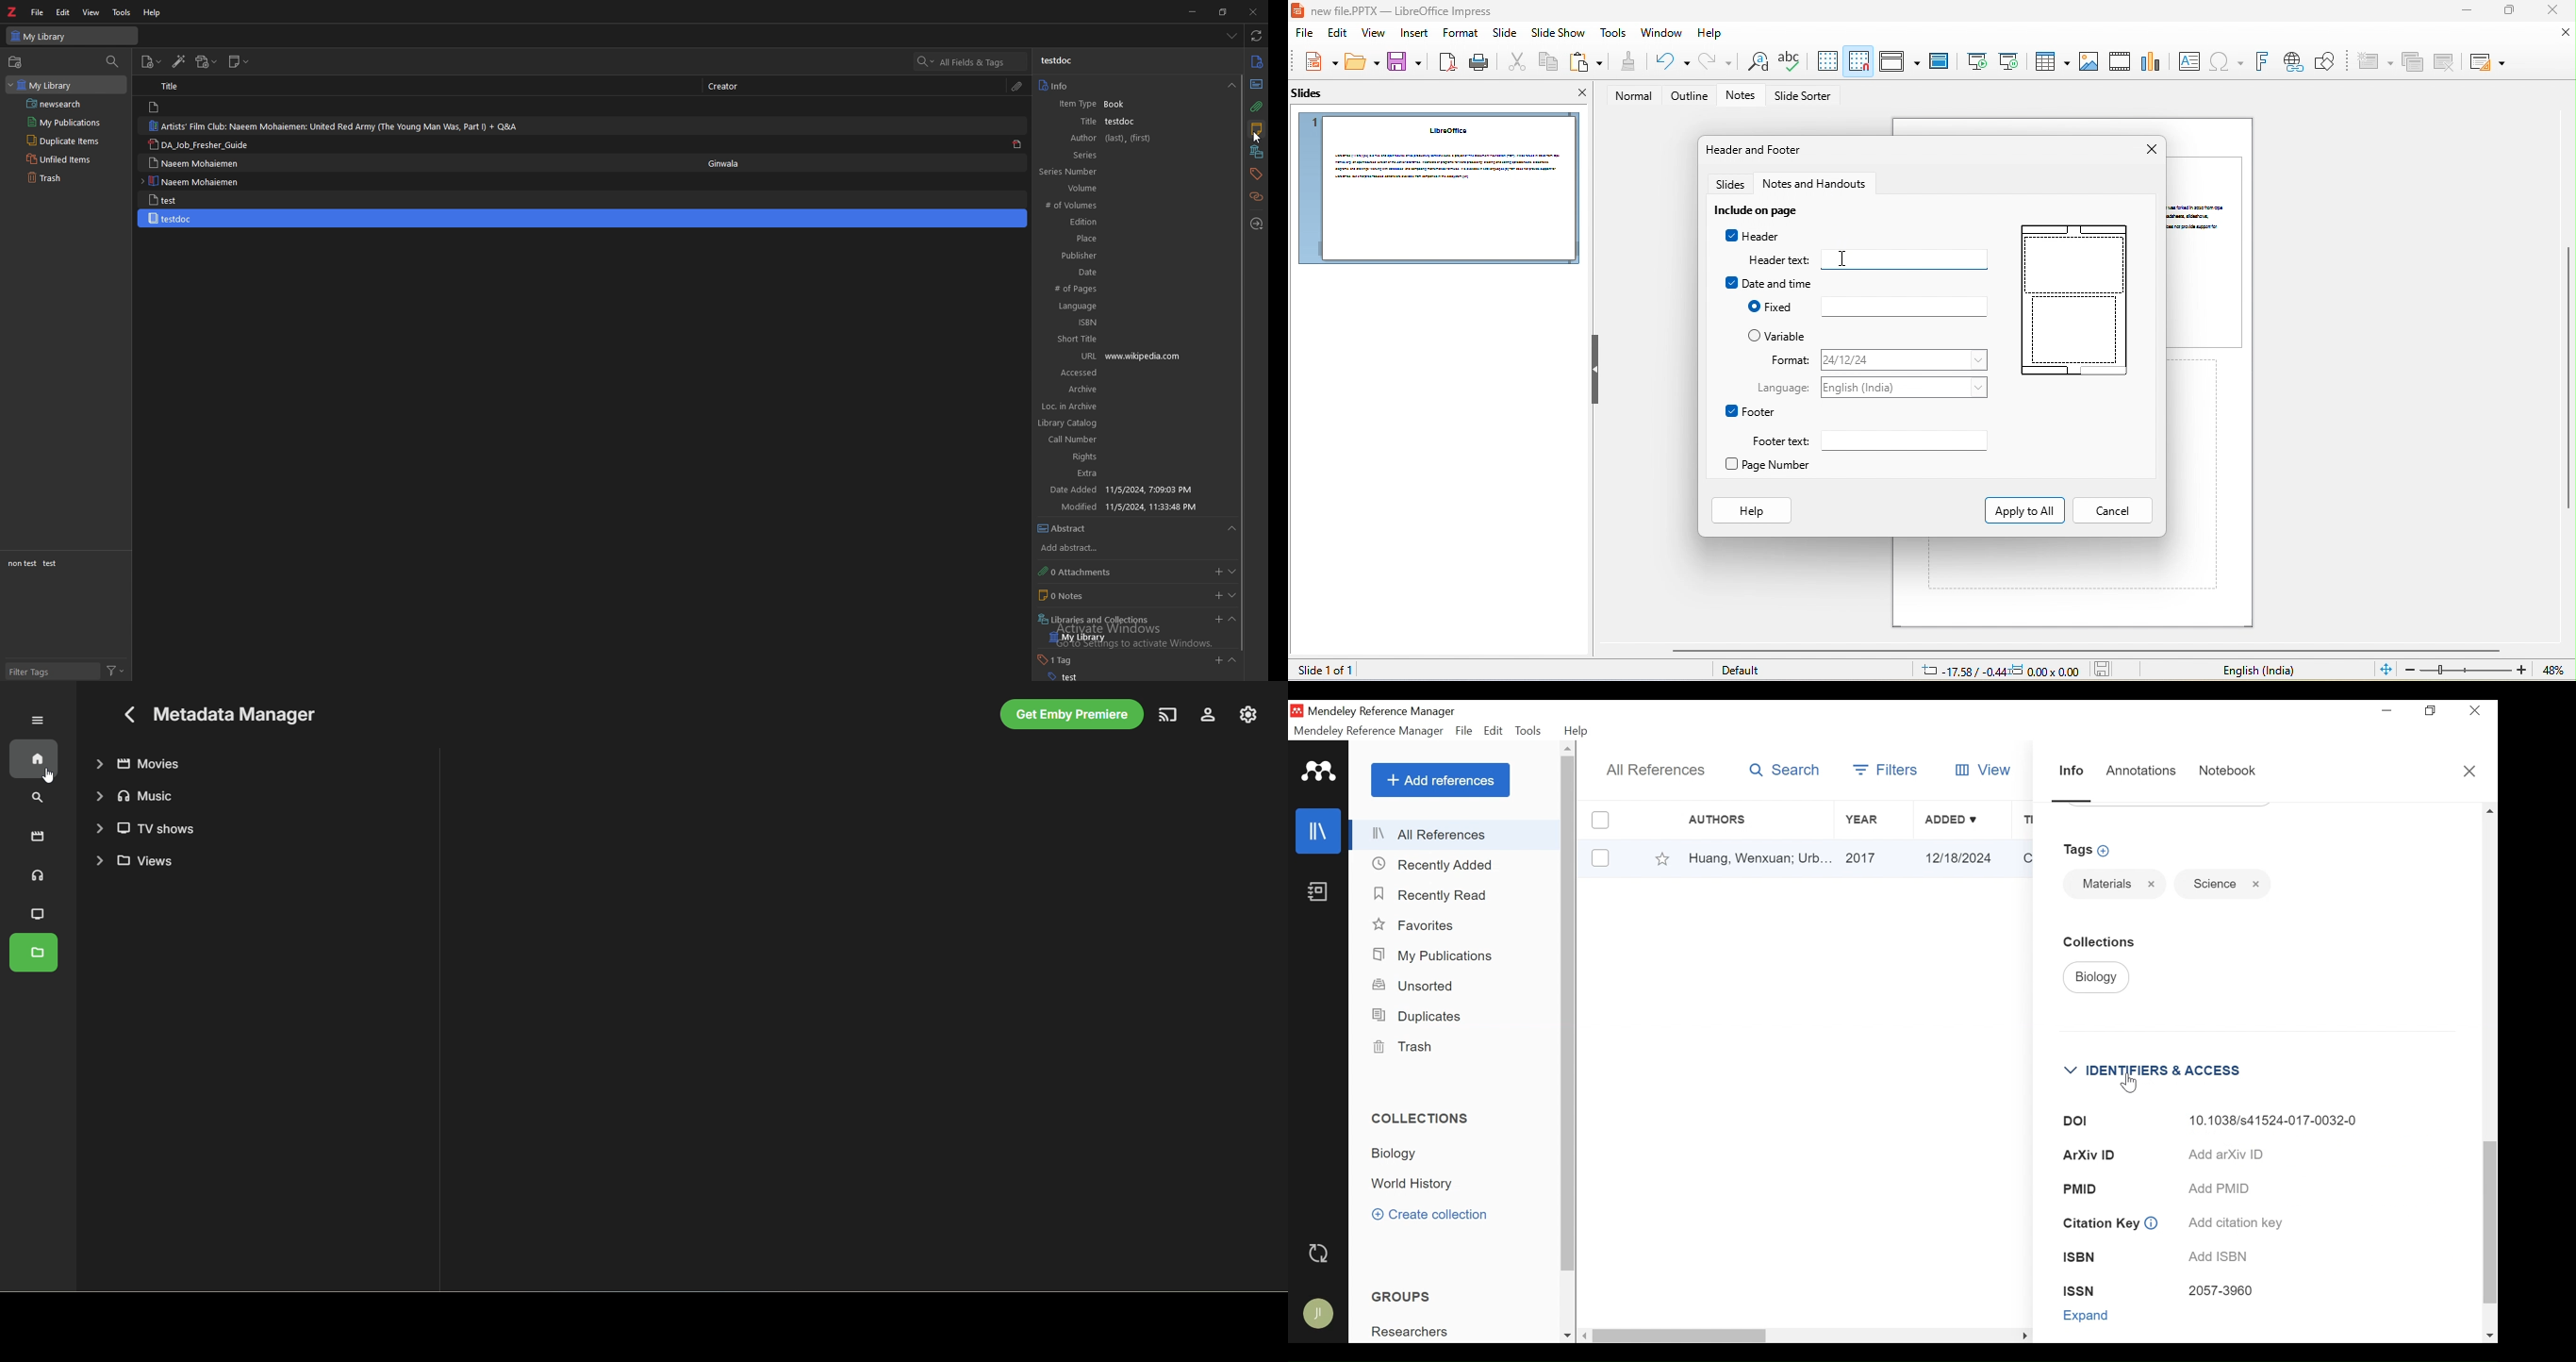 This screenshot has width=2576, height=1372. I want to click on Help, so click(1578, 731).